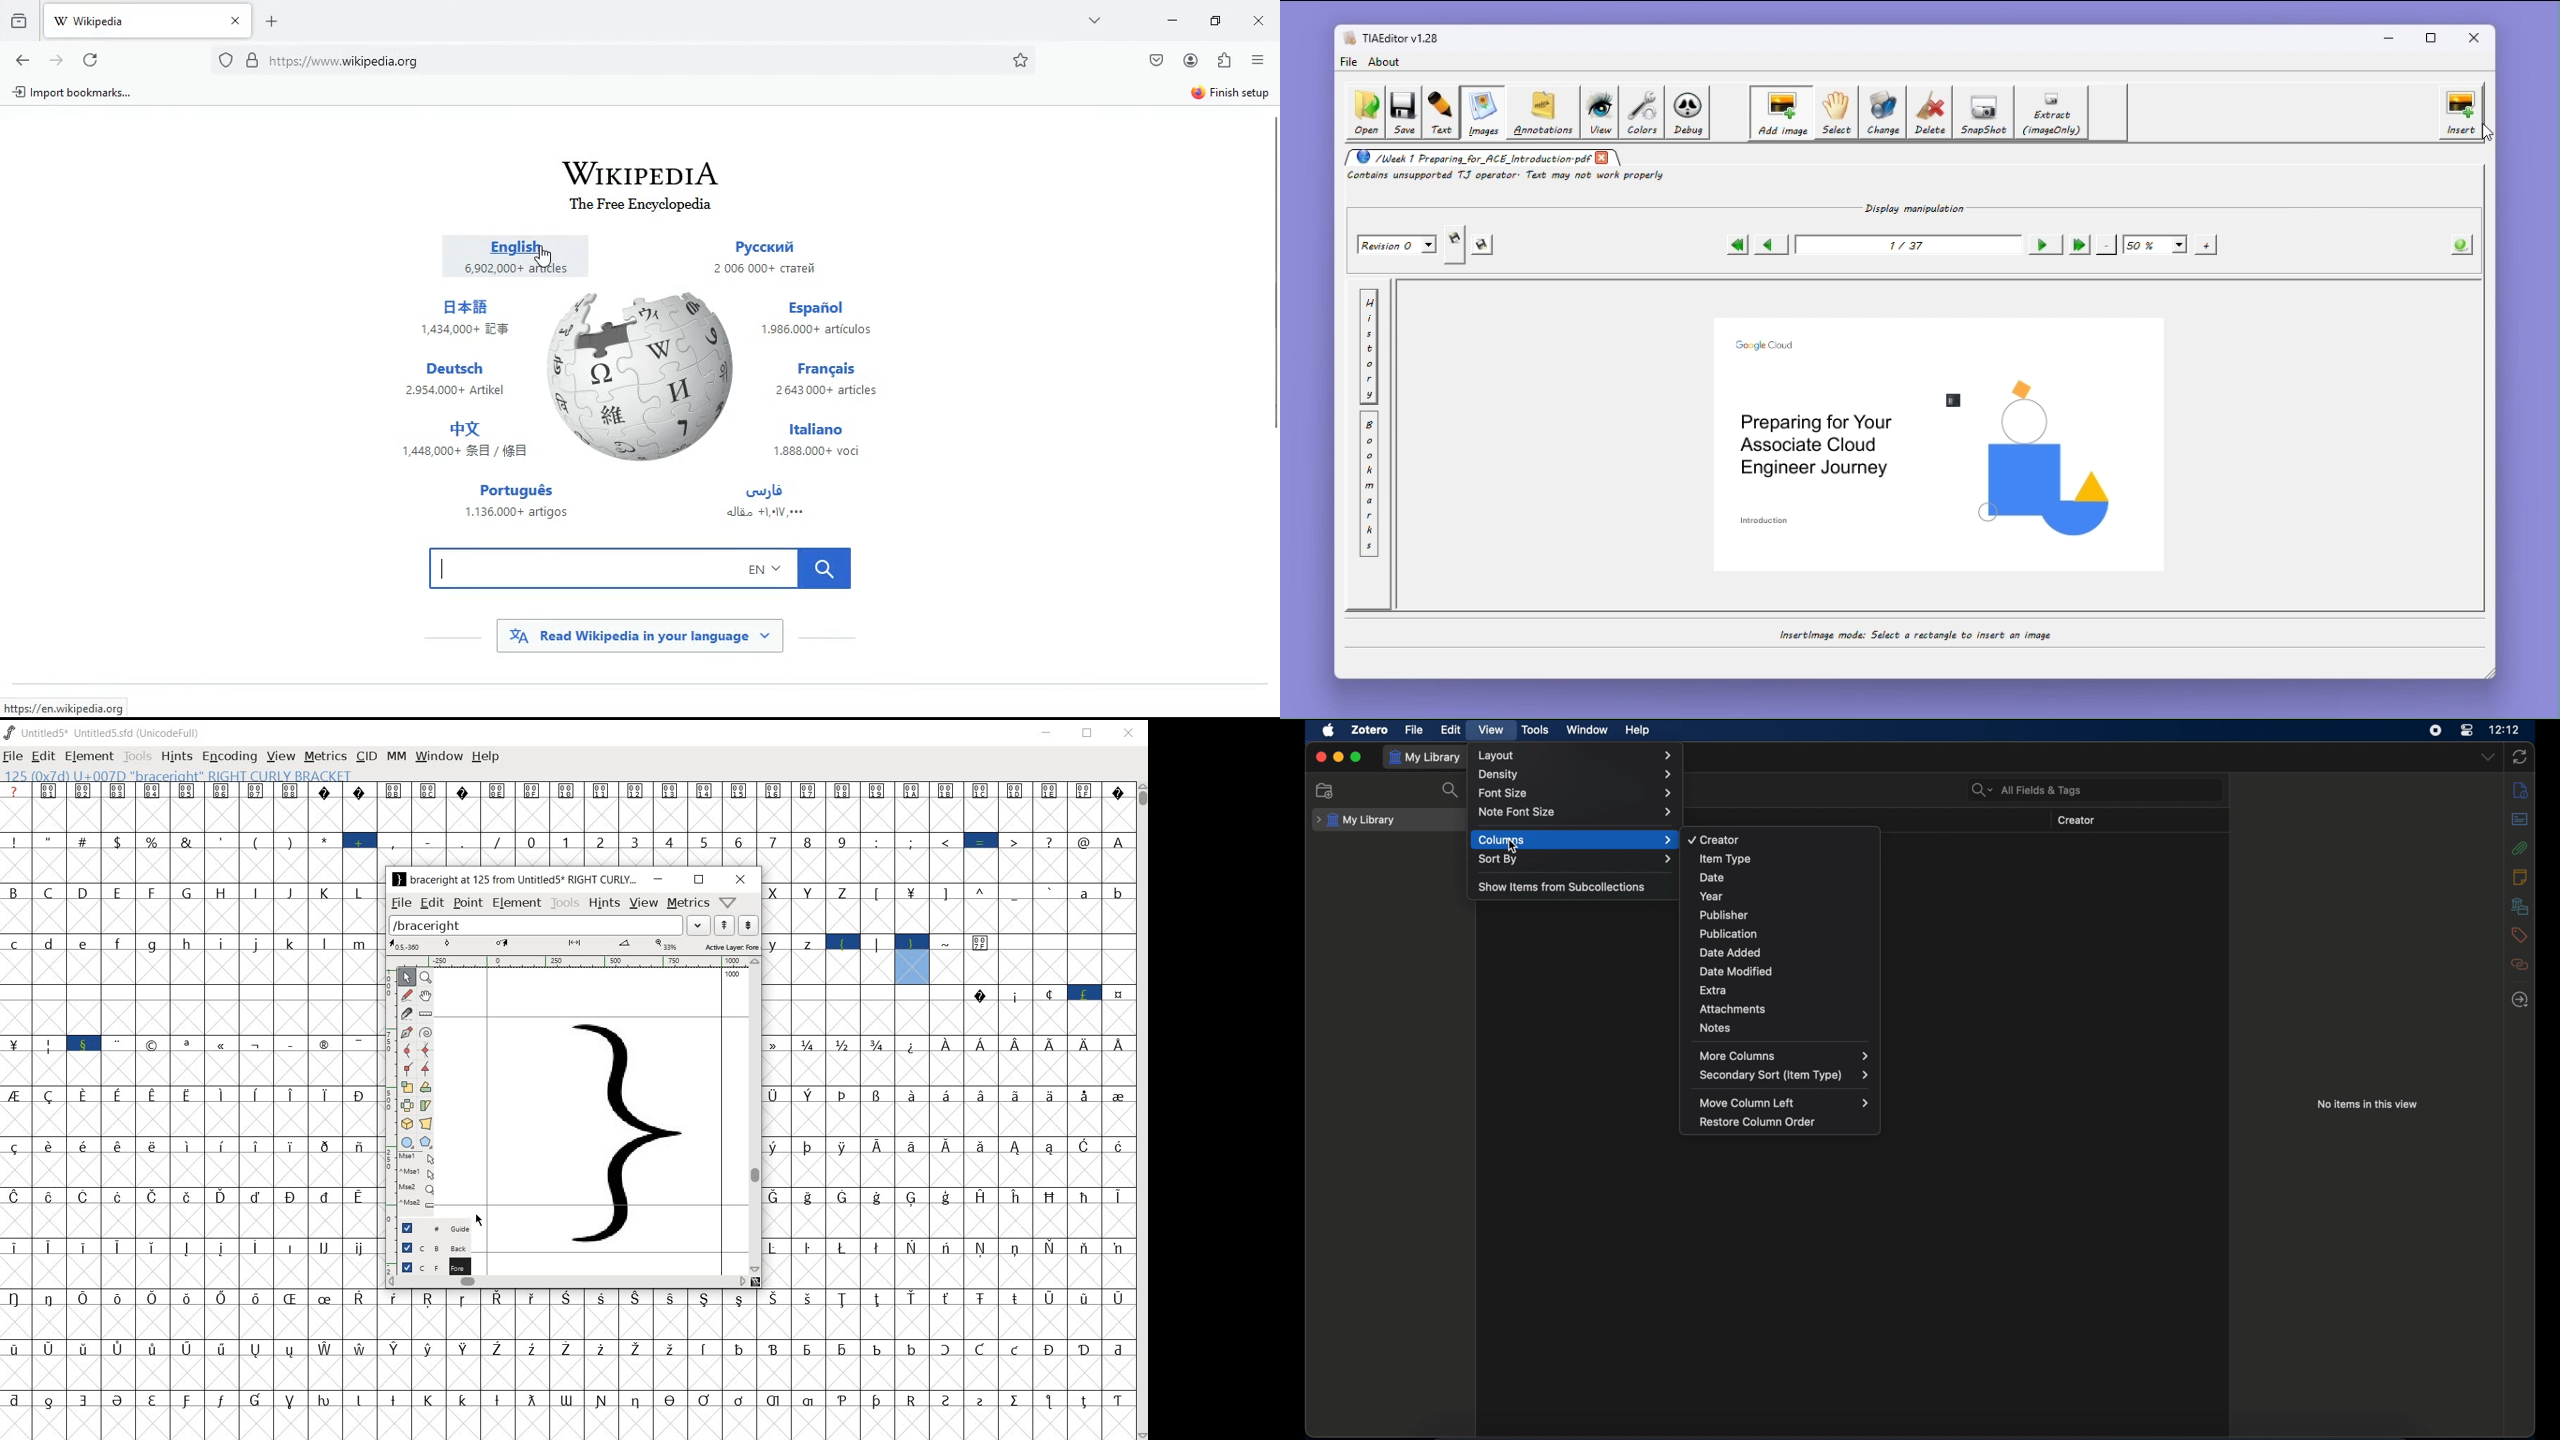 This screenshot has width=2576, height=1456. I want to click on screen recorder, so click(2435, 730).